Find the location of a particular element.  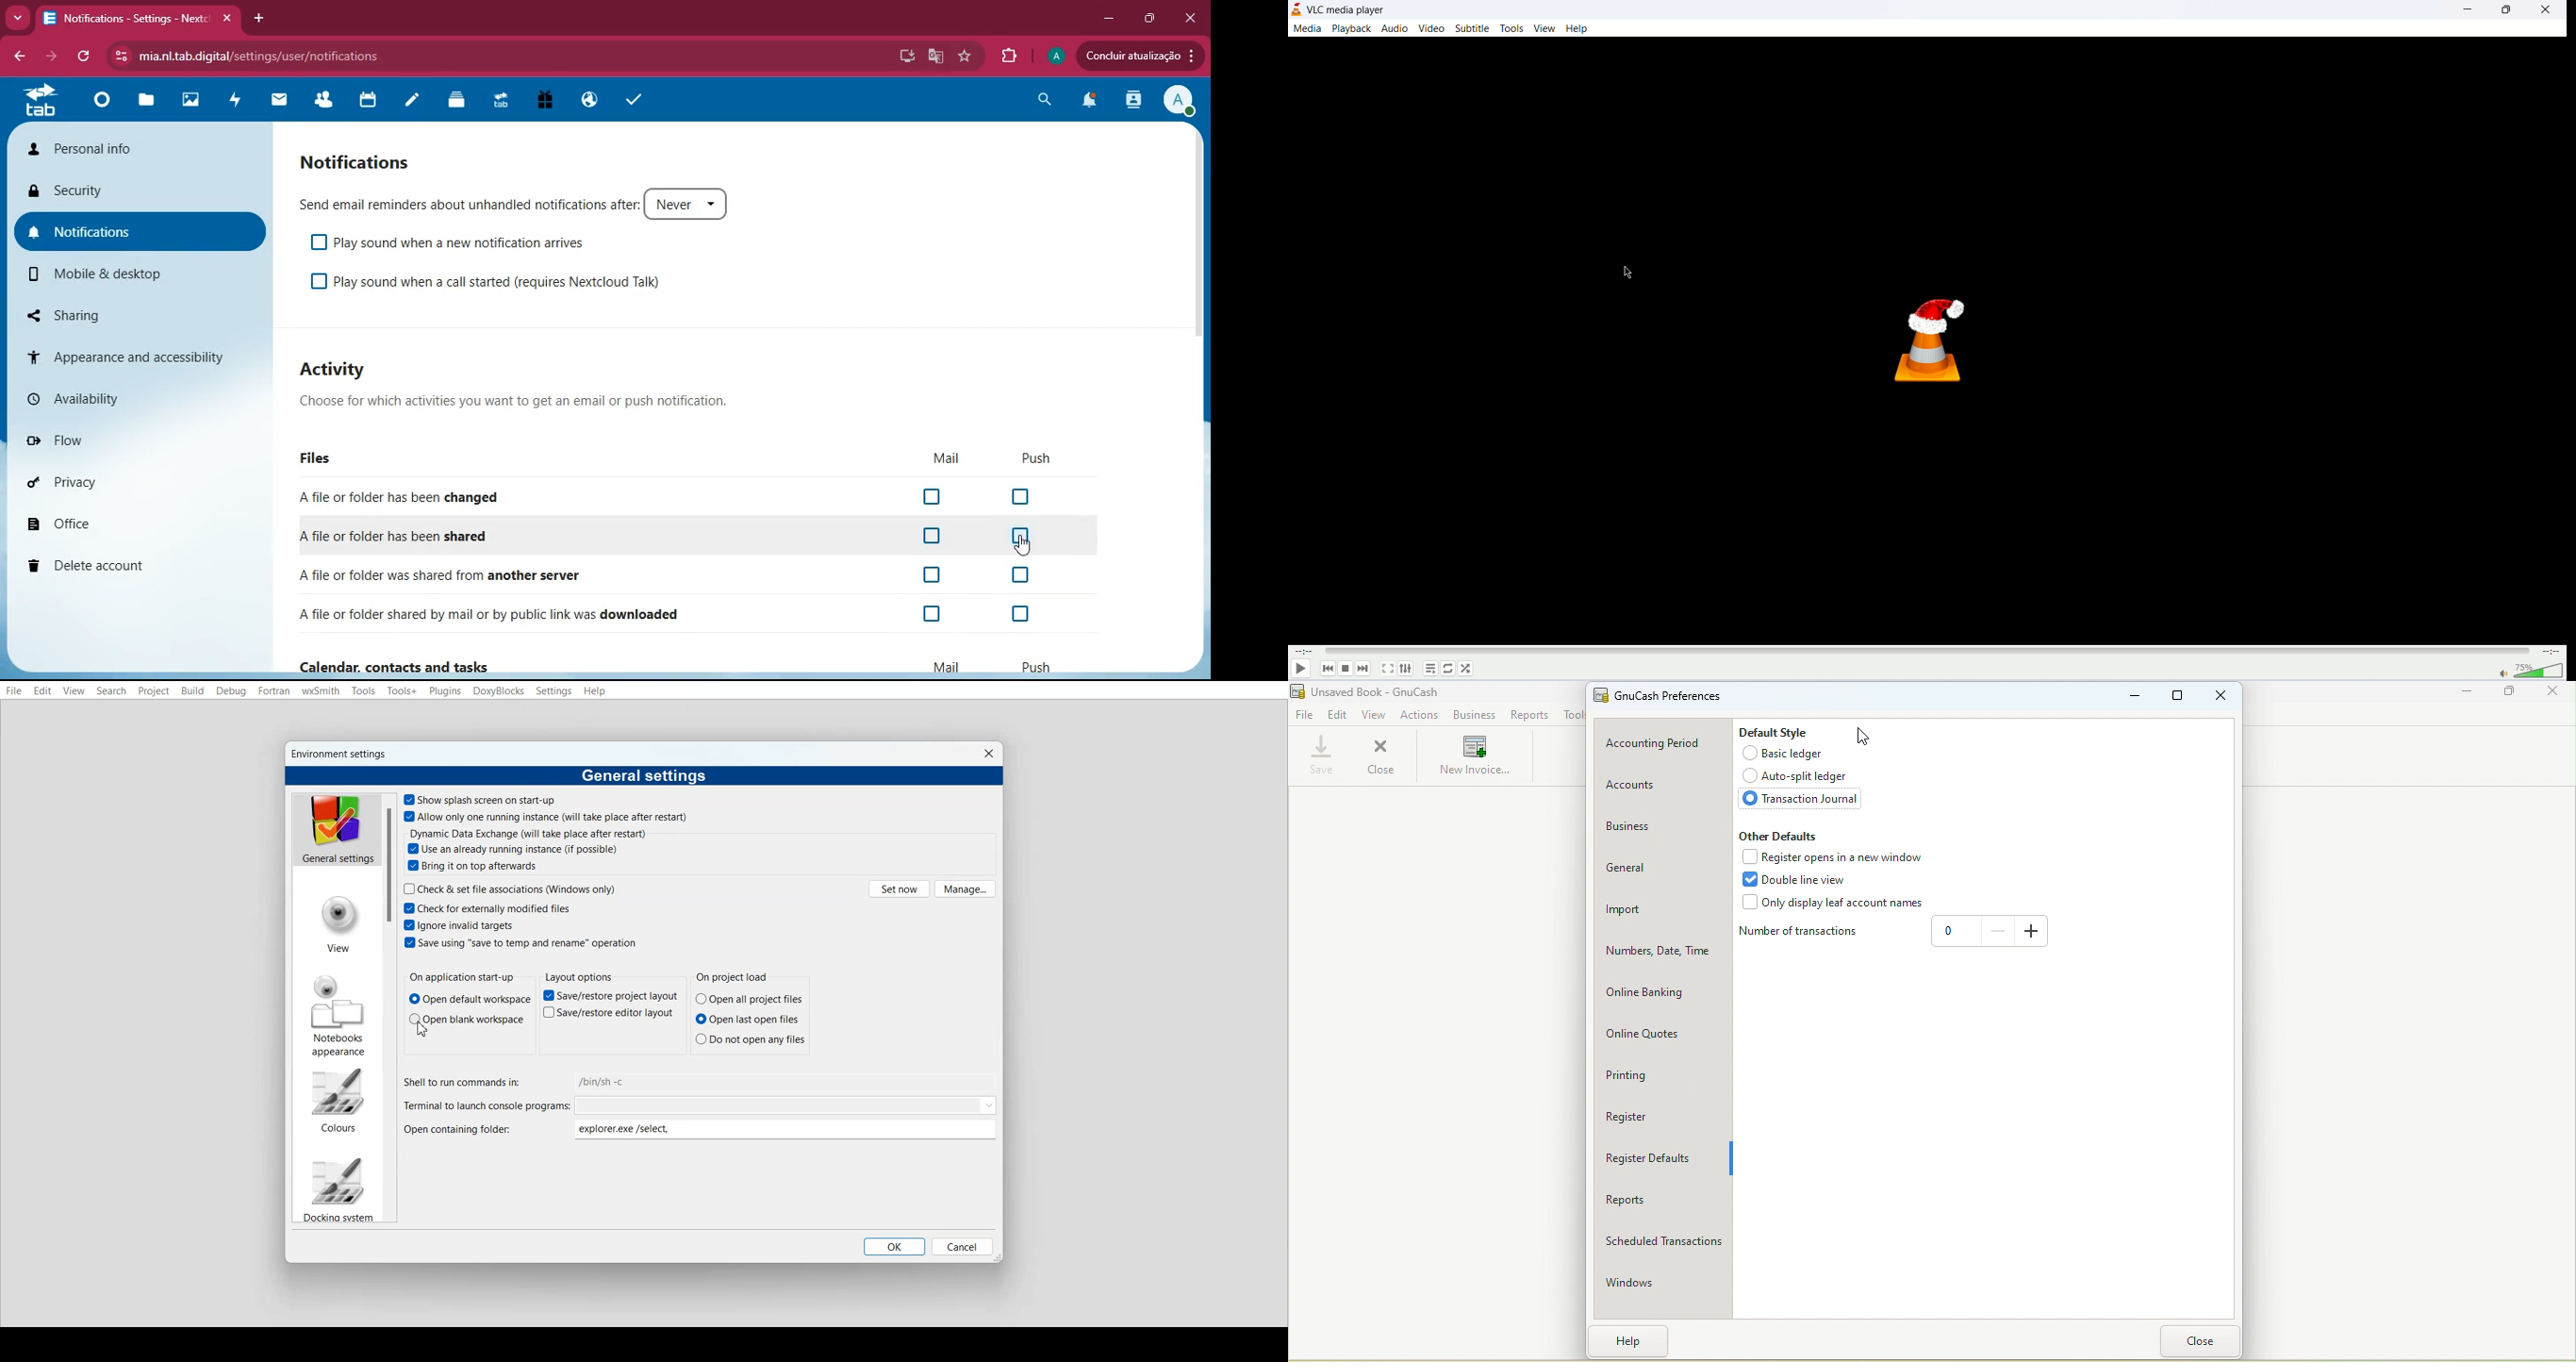

maximize is located at coordinates (1149, 19).